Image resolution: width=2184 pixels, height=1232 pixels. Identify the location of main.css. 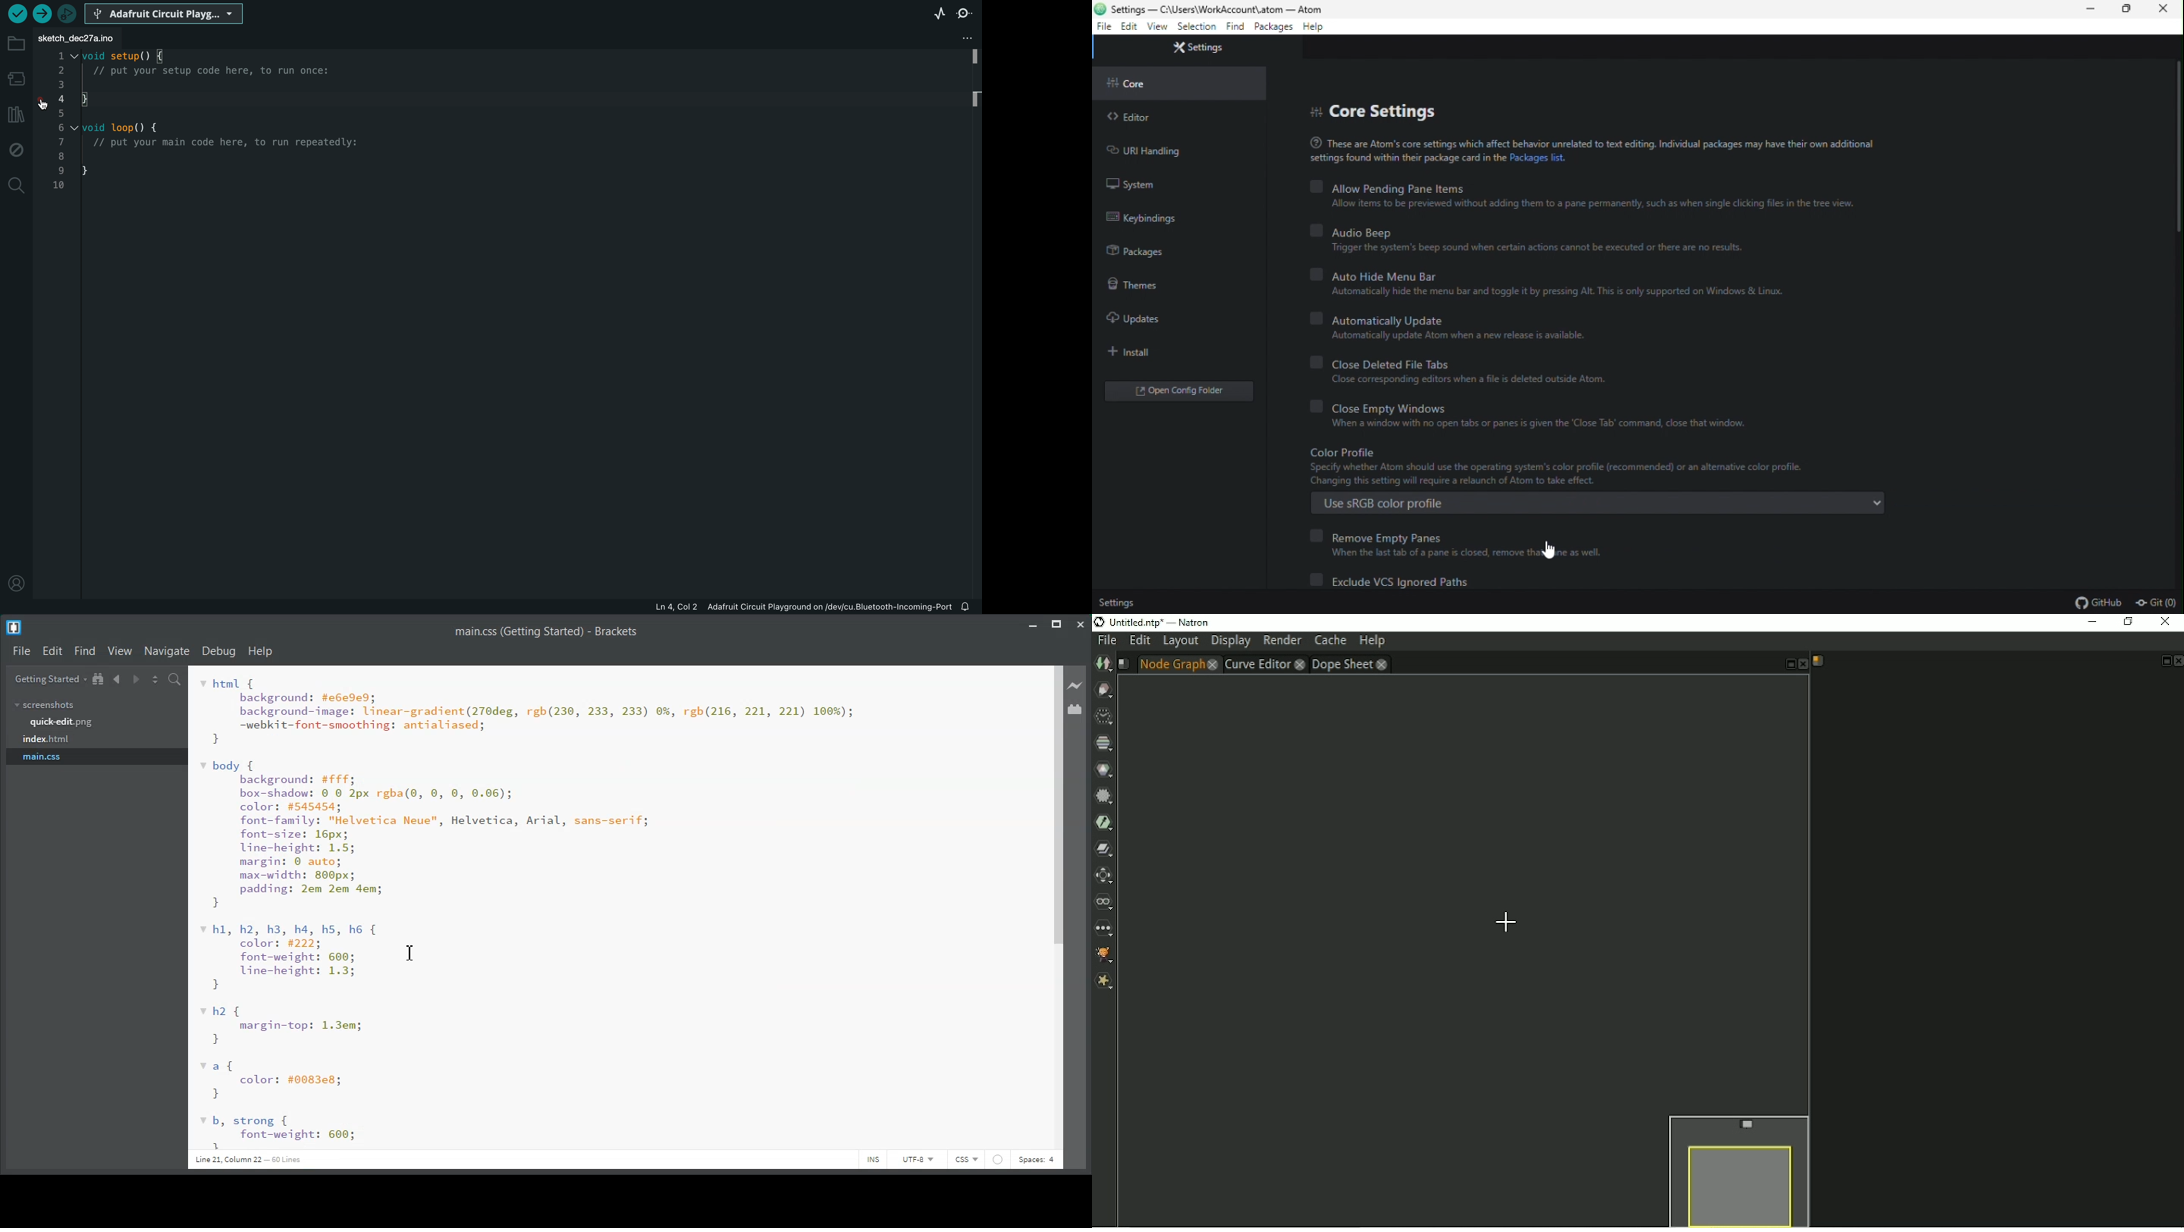
(42, 757).